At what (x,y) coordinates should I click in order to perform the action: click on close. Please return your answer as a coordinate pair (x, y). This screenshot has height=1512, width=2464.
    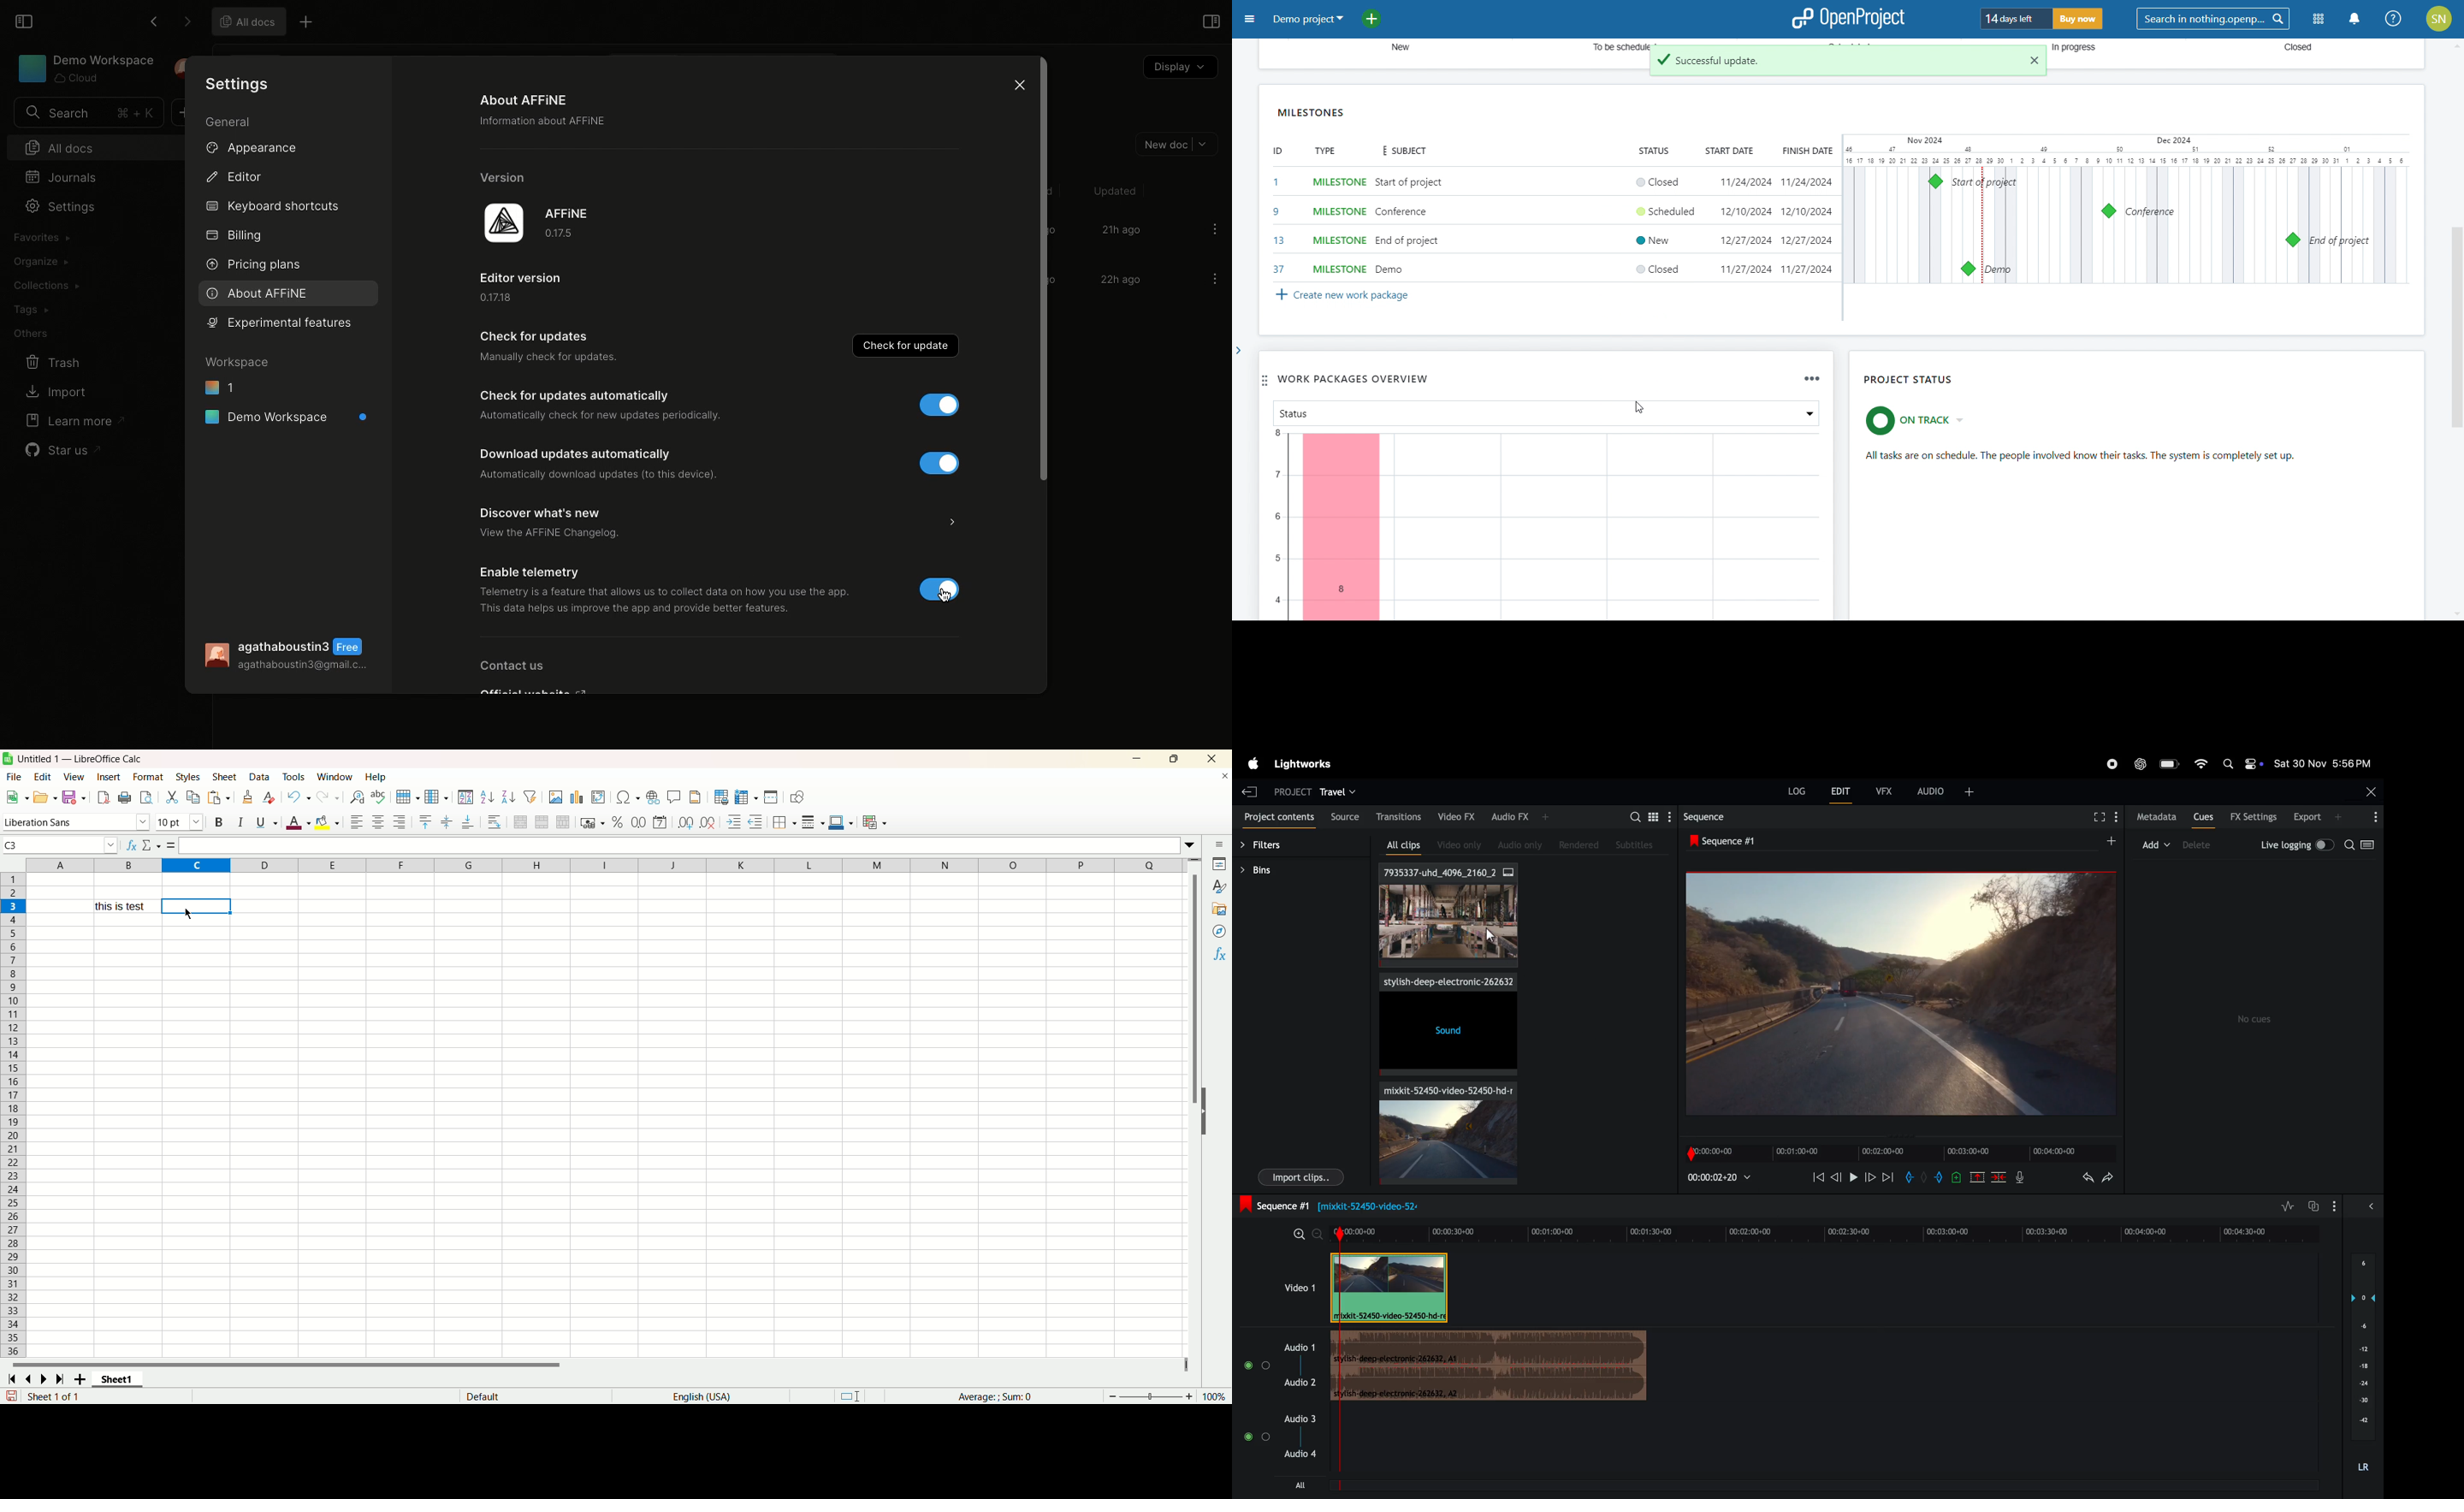
    Looking at the image, I should click on (1210, 759).